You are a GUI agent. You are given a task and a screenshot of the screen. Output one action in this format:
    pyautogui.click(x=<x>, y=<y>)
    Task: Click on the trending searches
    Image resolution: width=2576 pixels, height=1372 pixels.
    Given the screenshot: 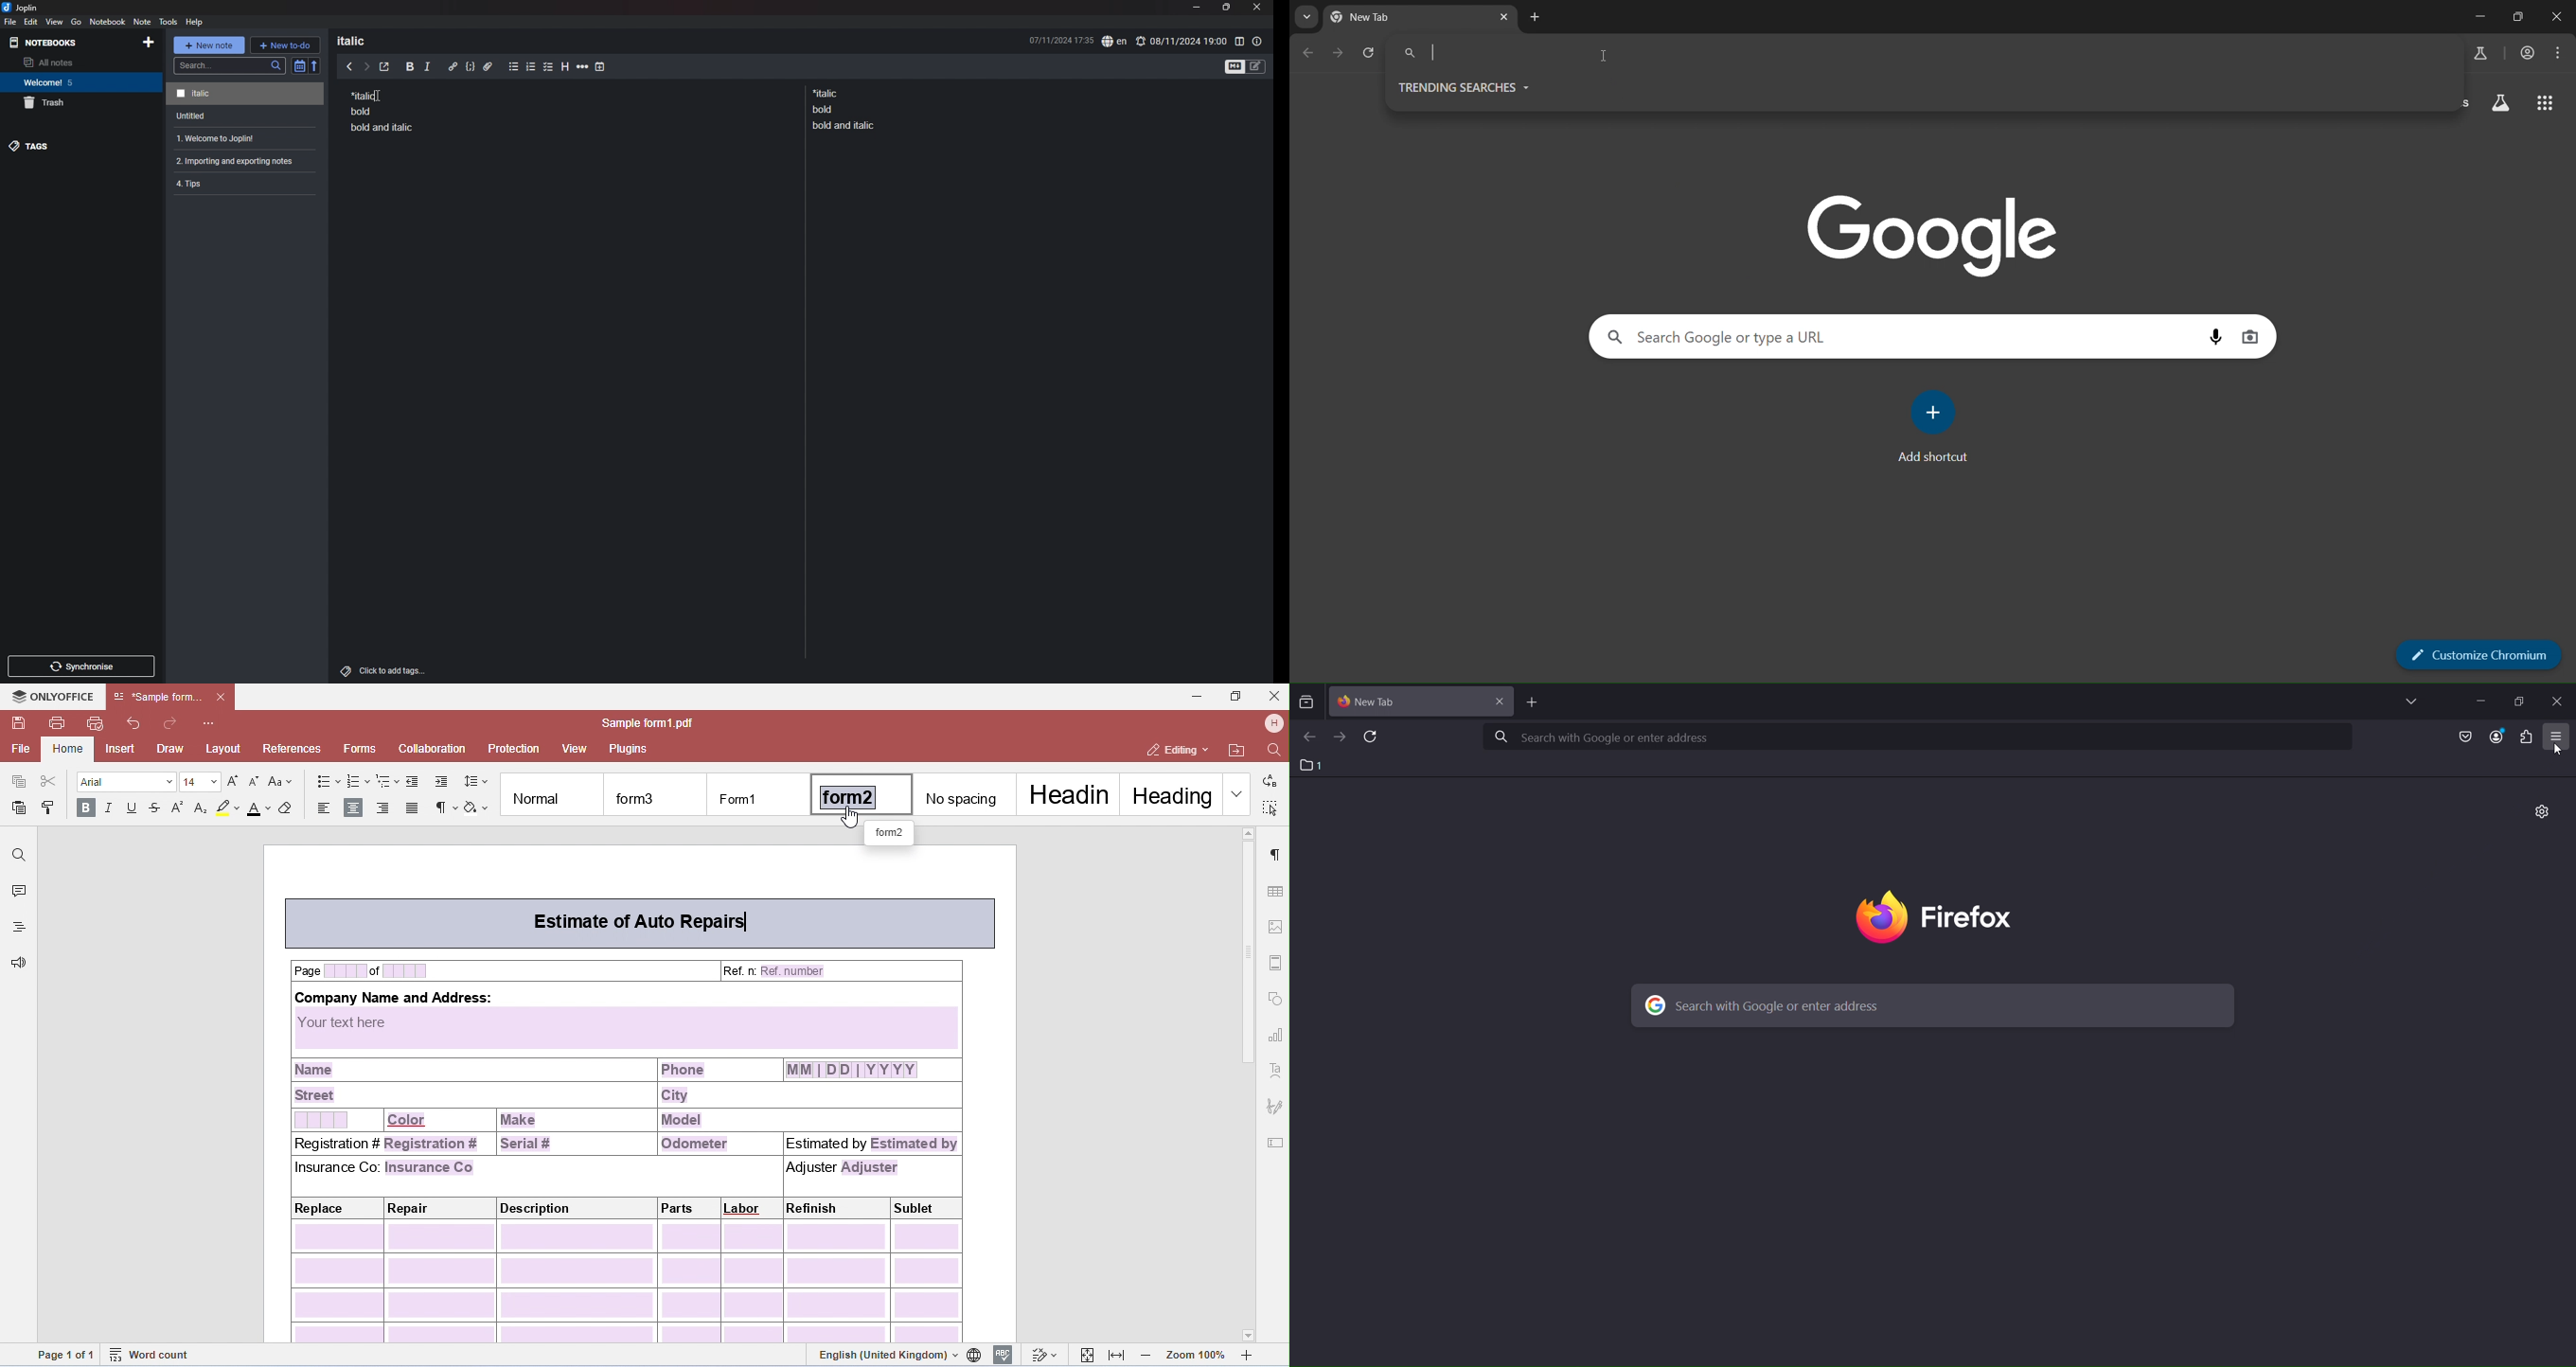 What is the action you would take?
    pyautogui.click(x=1464, y=86)
    